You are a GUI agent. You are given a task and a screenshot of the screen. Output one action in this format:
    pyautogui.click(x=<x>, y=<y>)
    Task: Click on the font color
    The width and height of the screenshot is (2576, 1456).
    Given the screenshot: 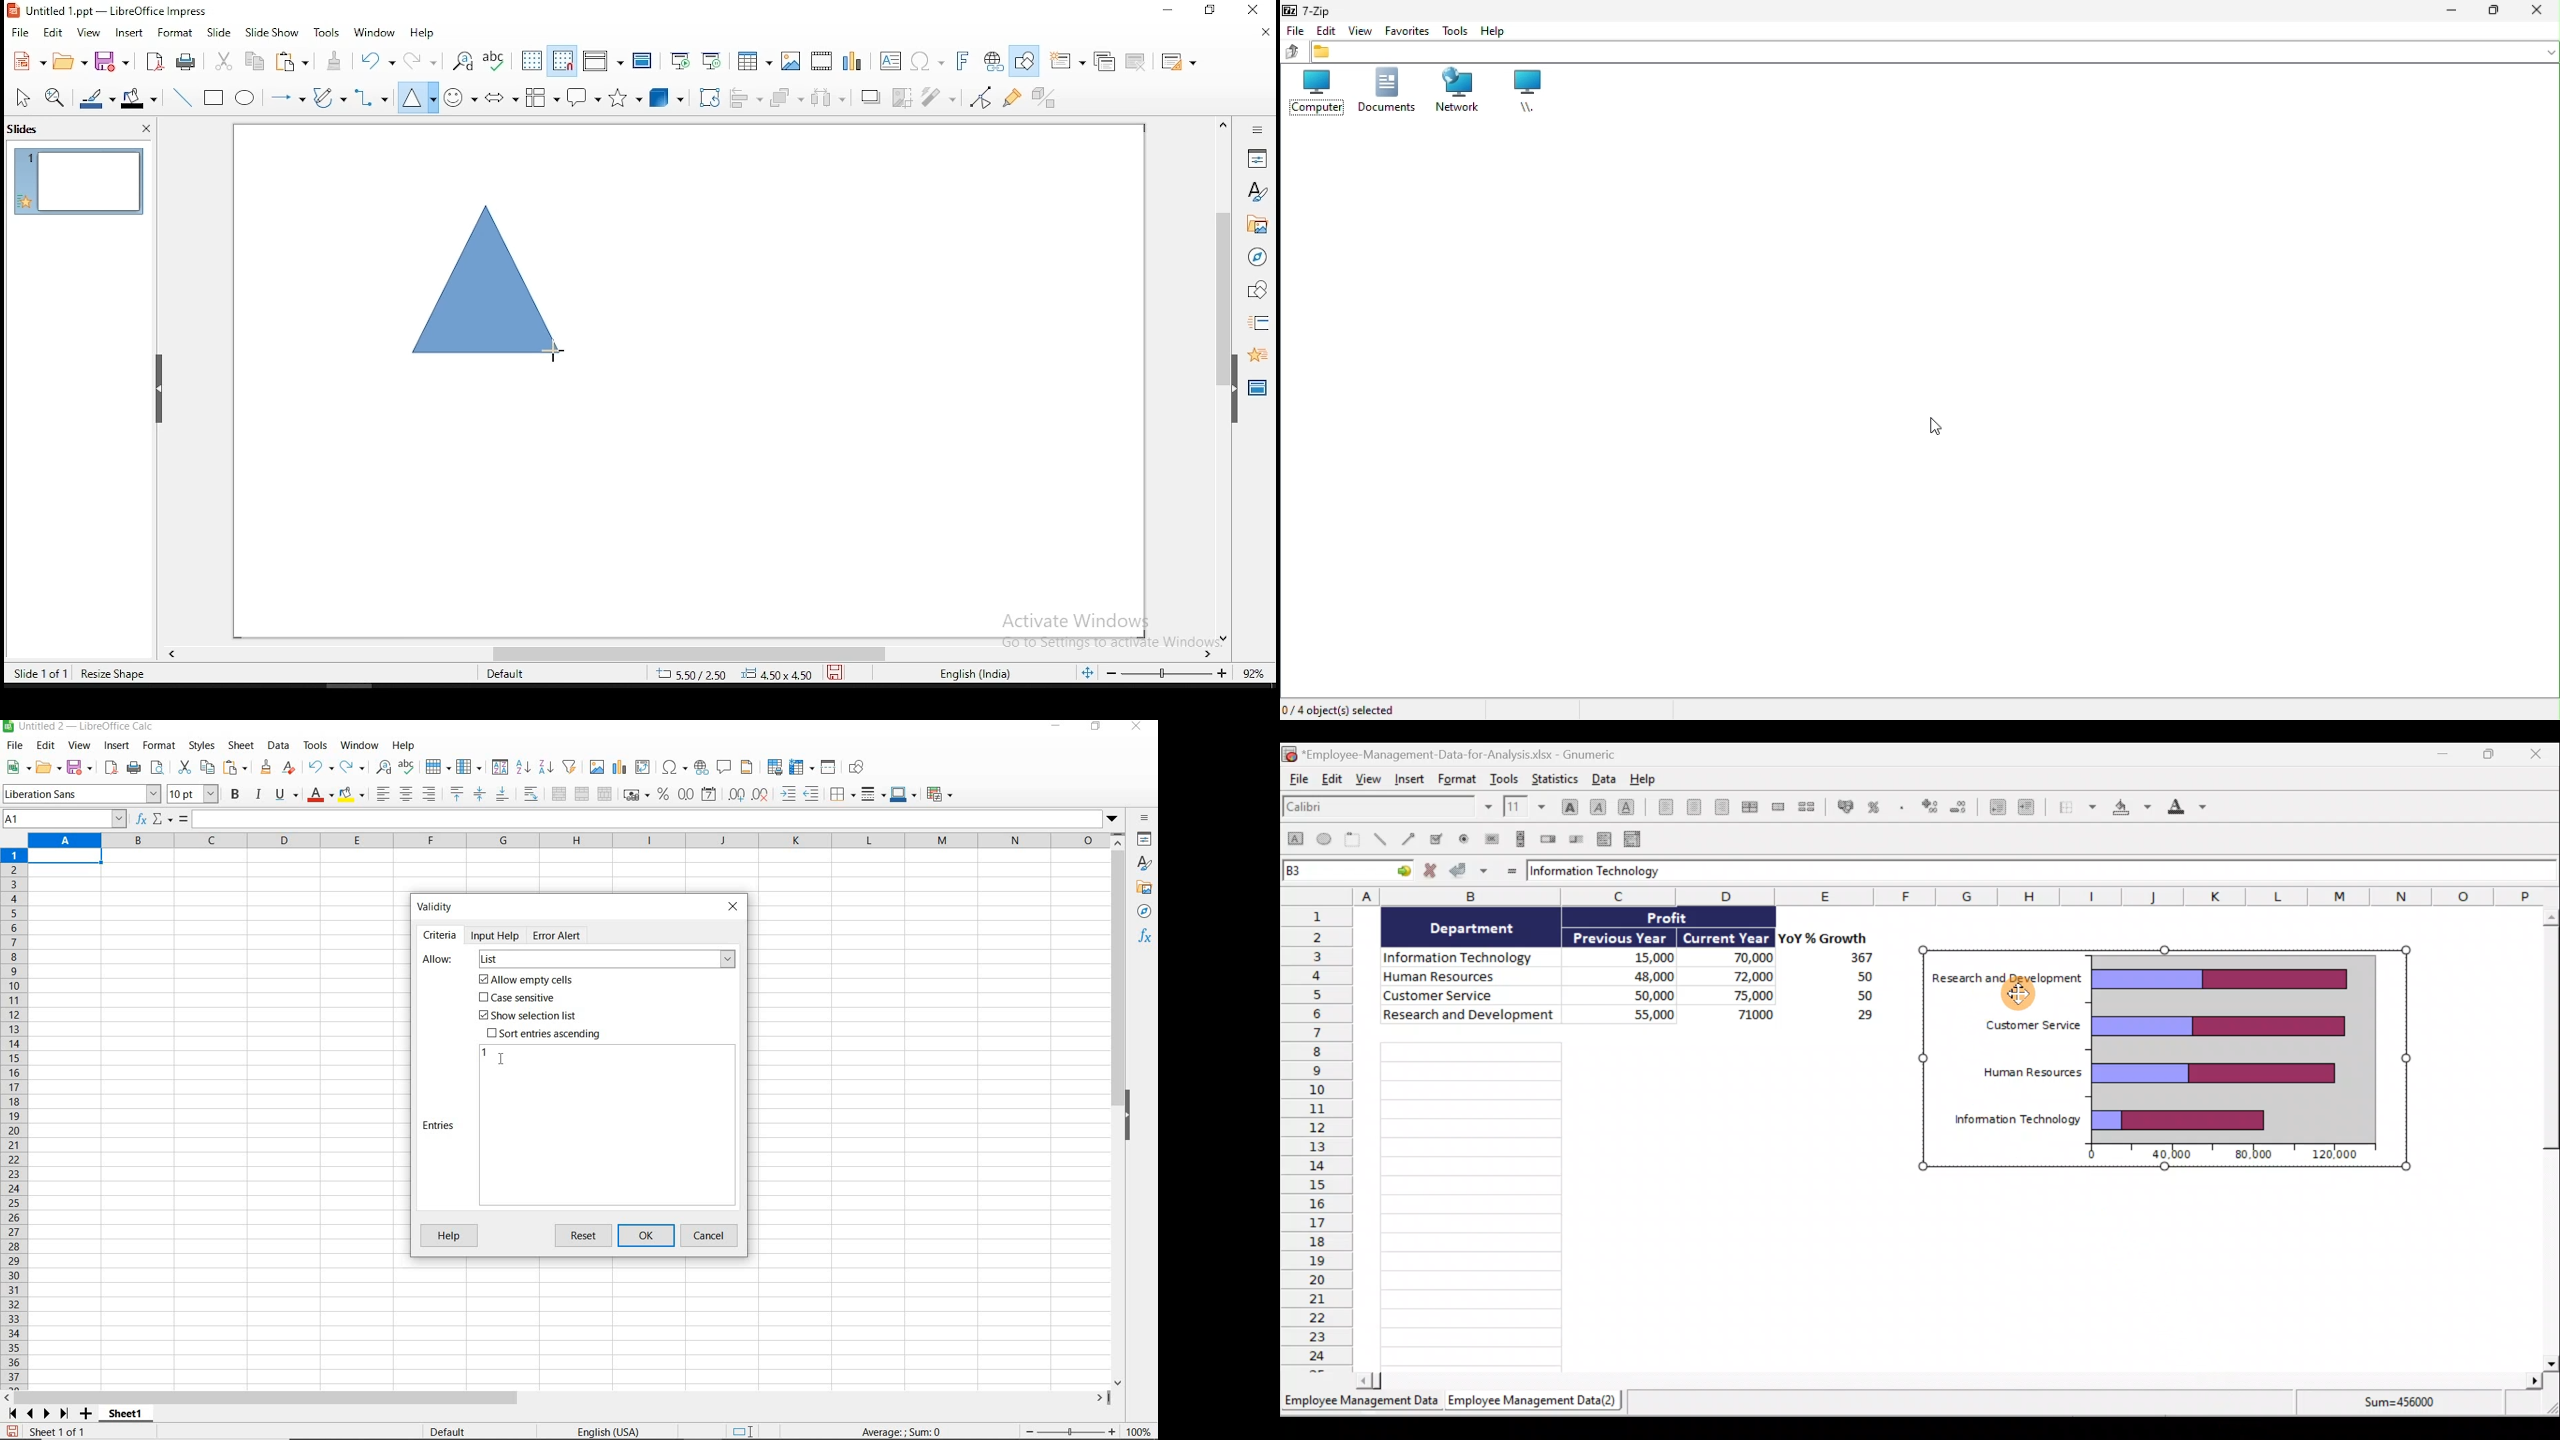 What is the action you would take?
    pyautogui.click(x=321, y=794)
    